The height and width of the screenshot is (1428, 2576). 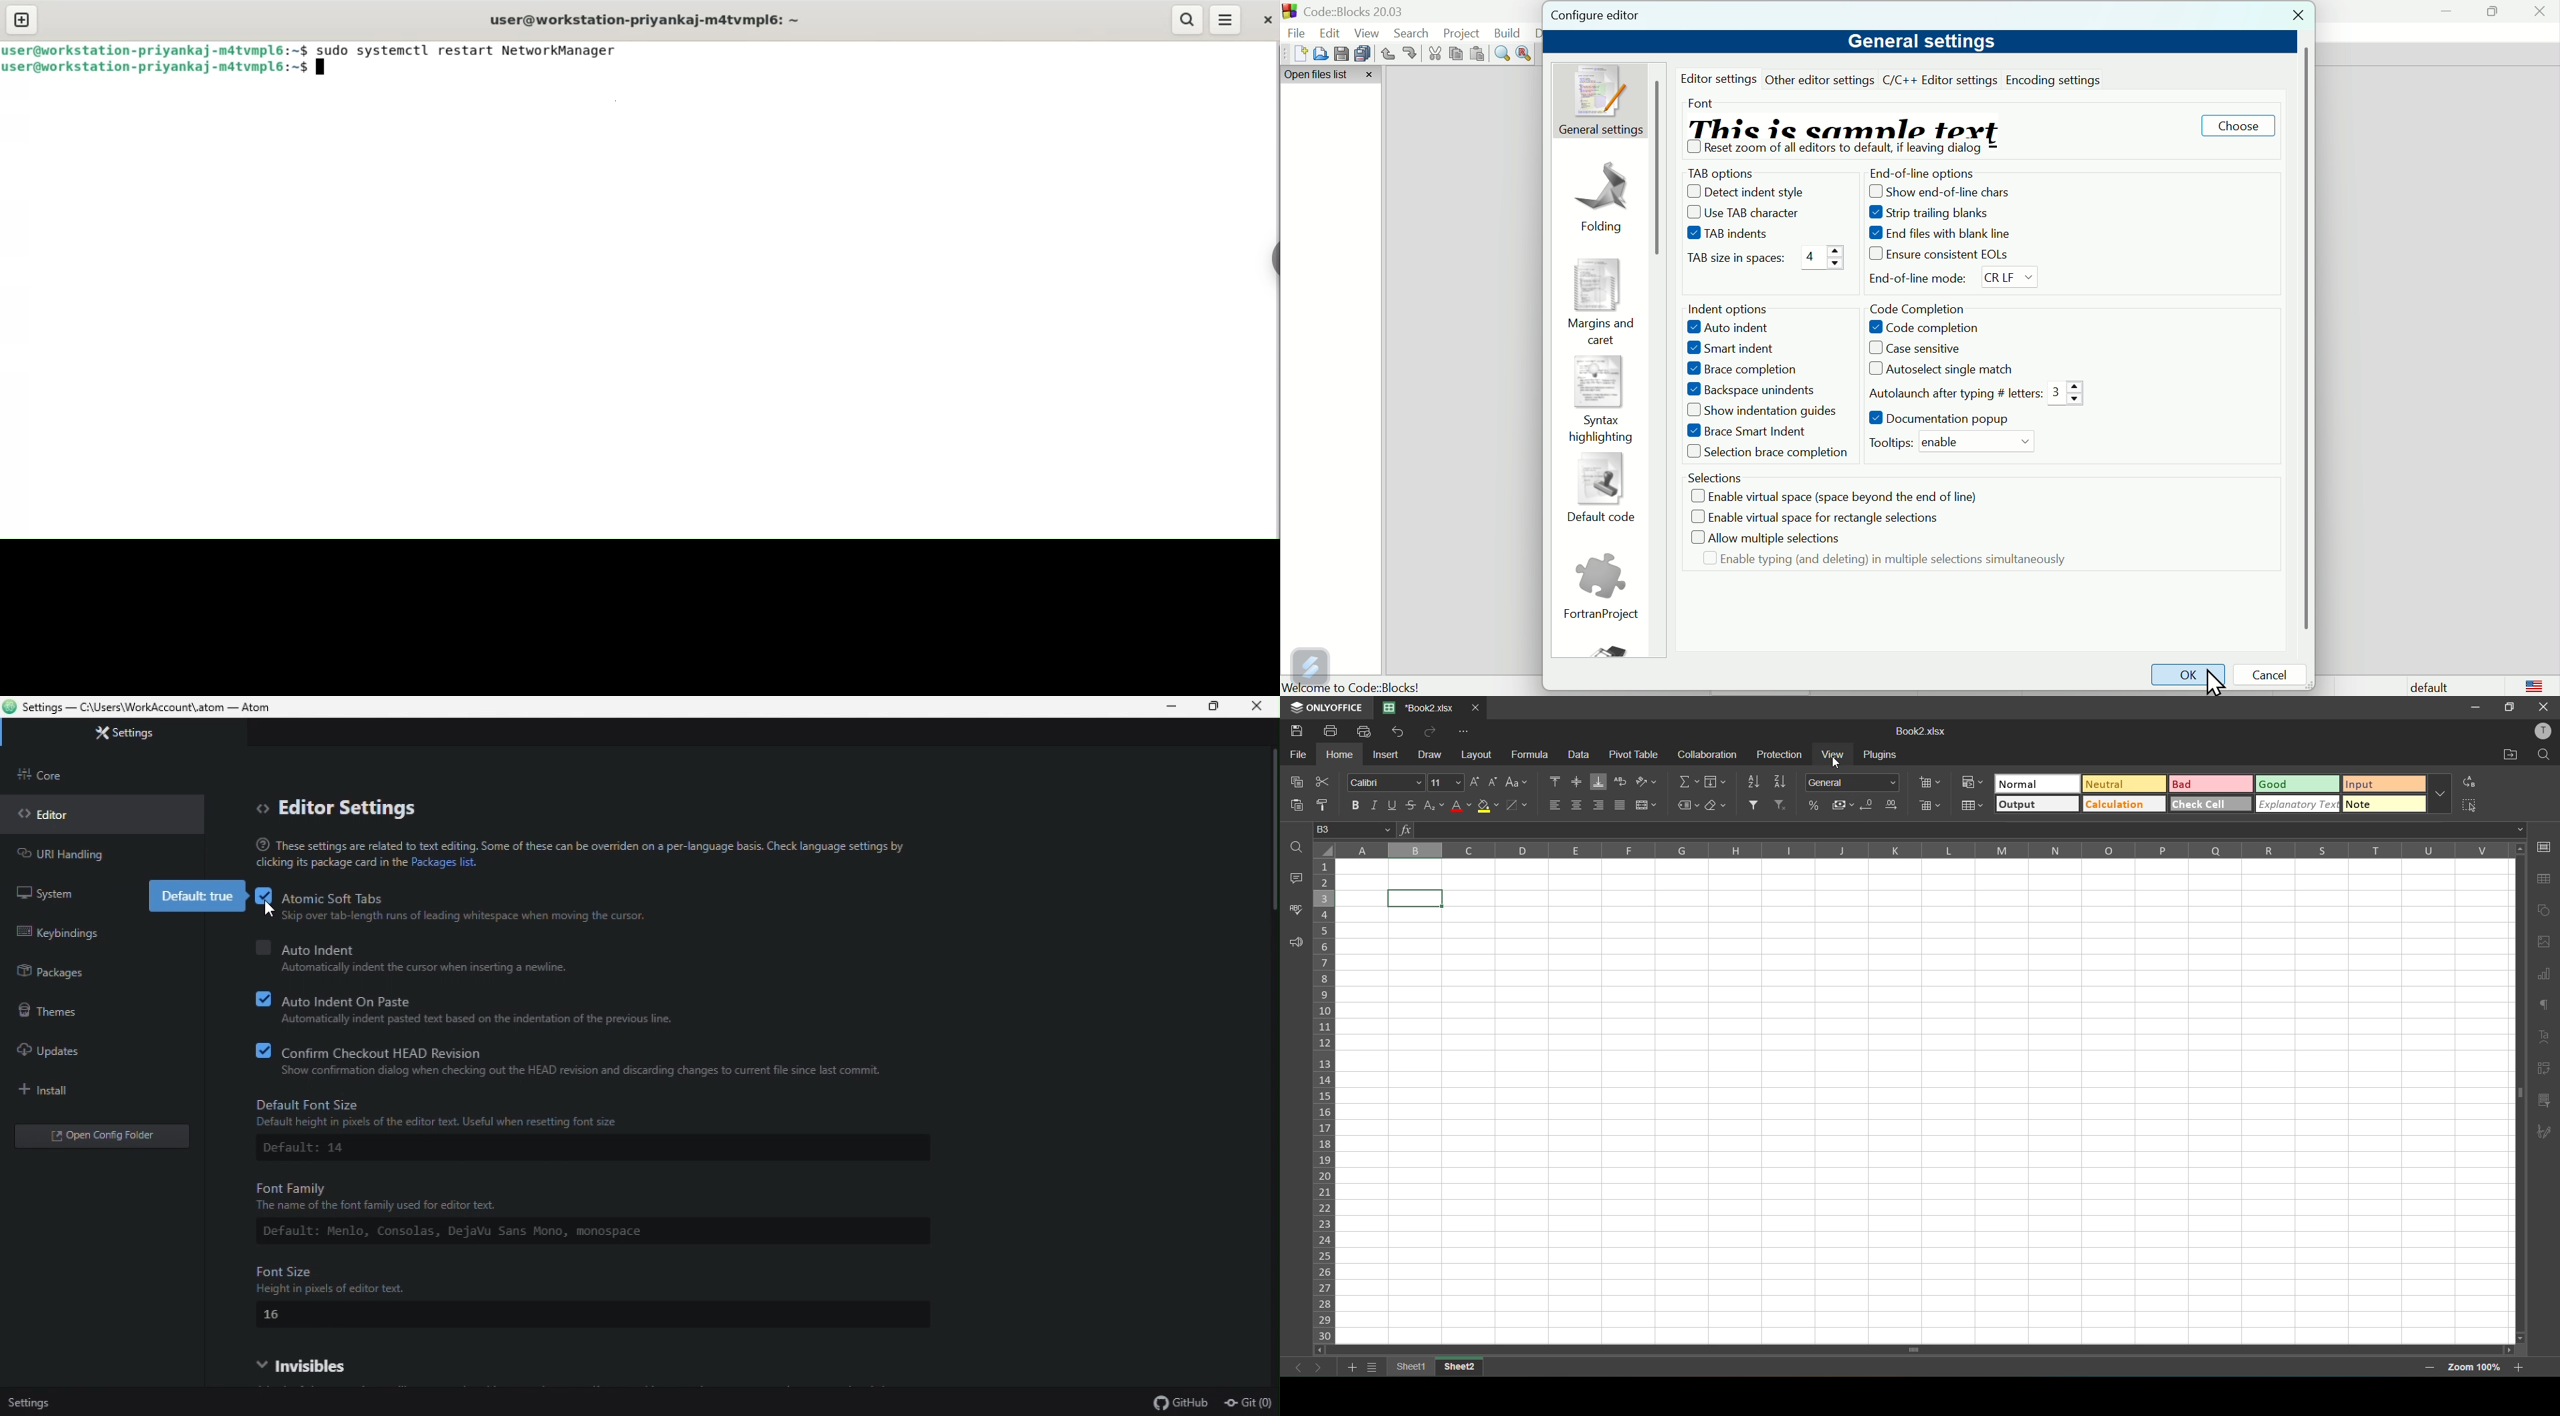 I want to click on justified, so click(x=1623, y=805).